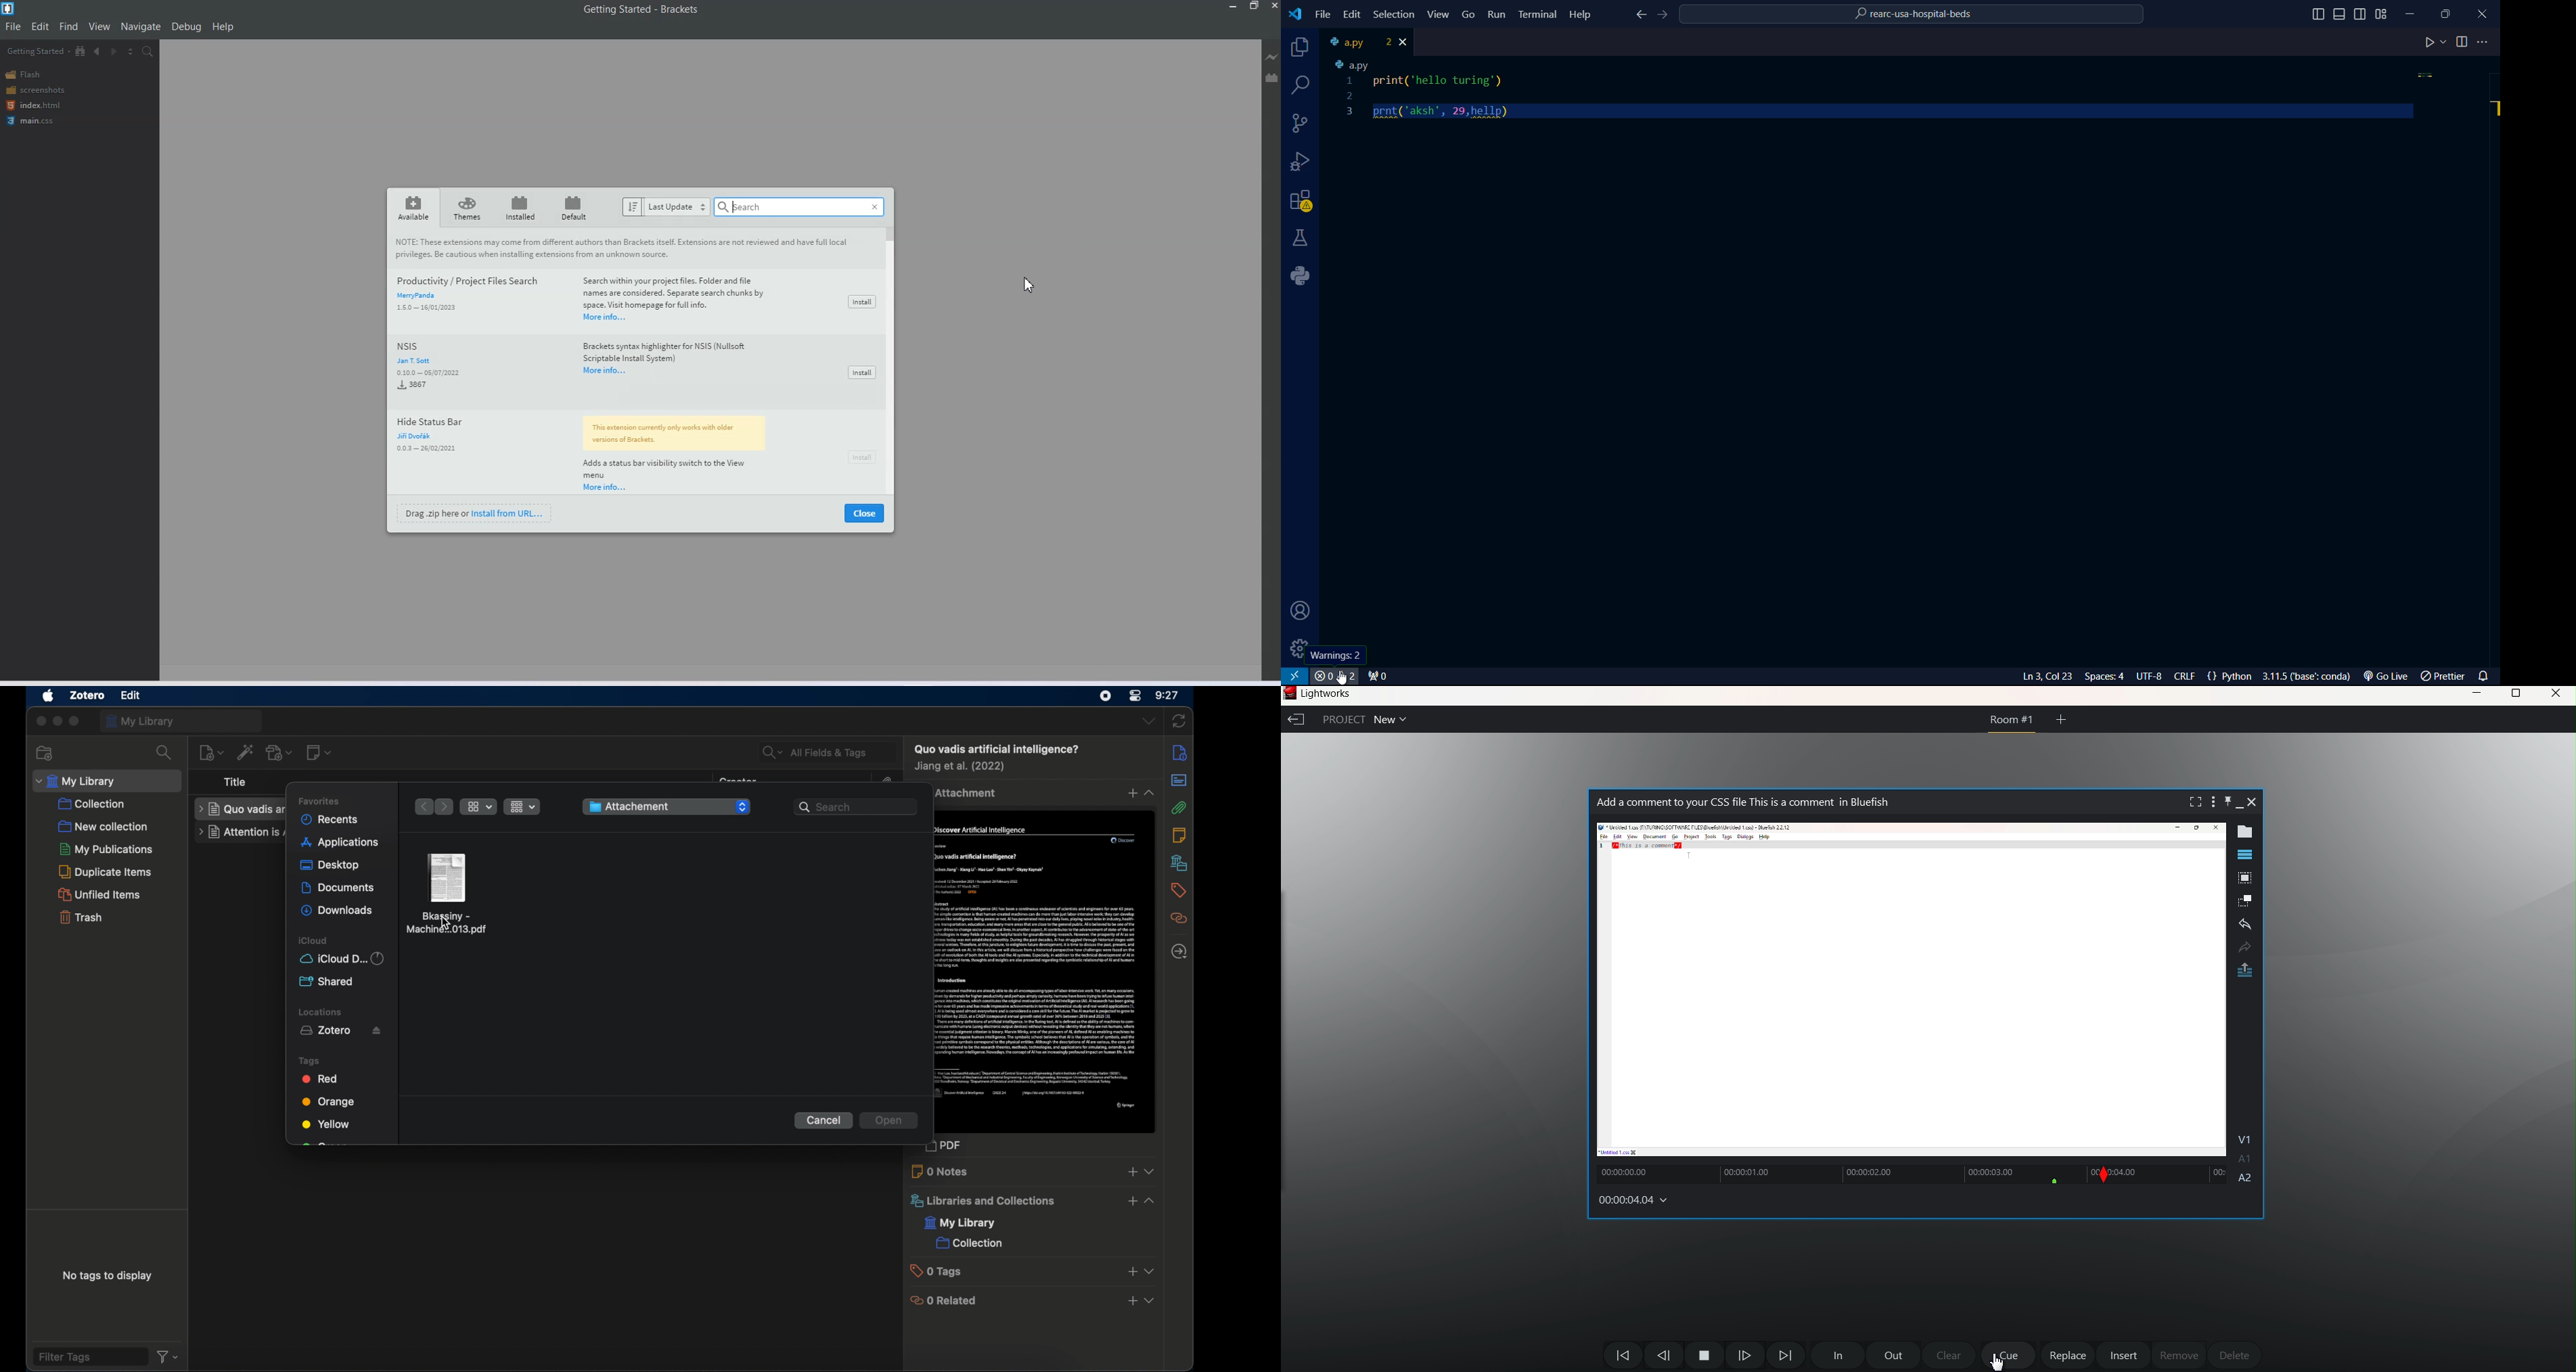 The height and width of the screenshot is (1372, 2576). Describe the element at coordinates (2233, 1352) in the screenshot. I see `delete` at that location.